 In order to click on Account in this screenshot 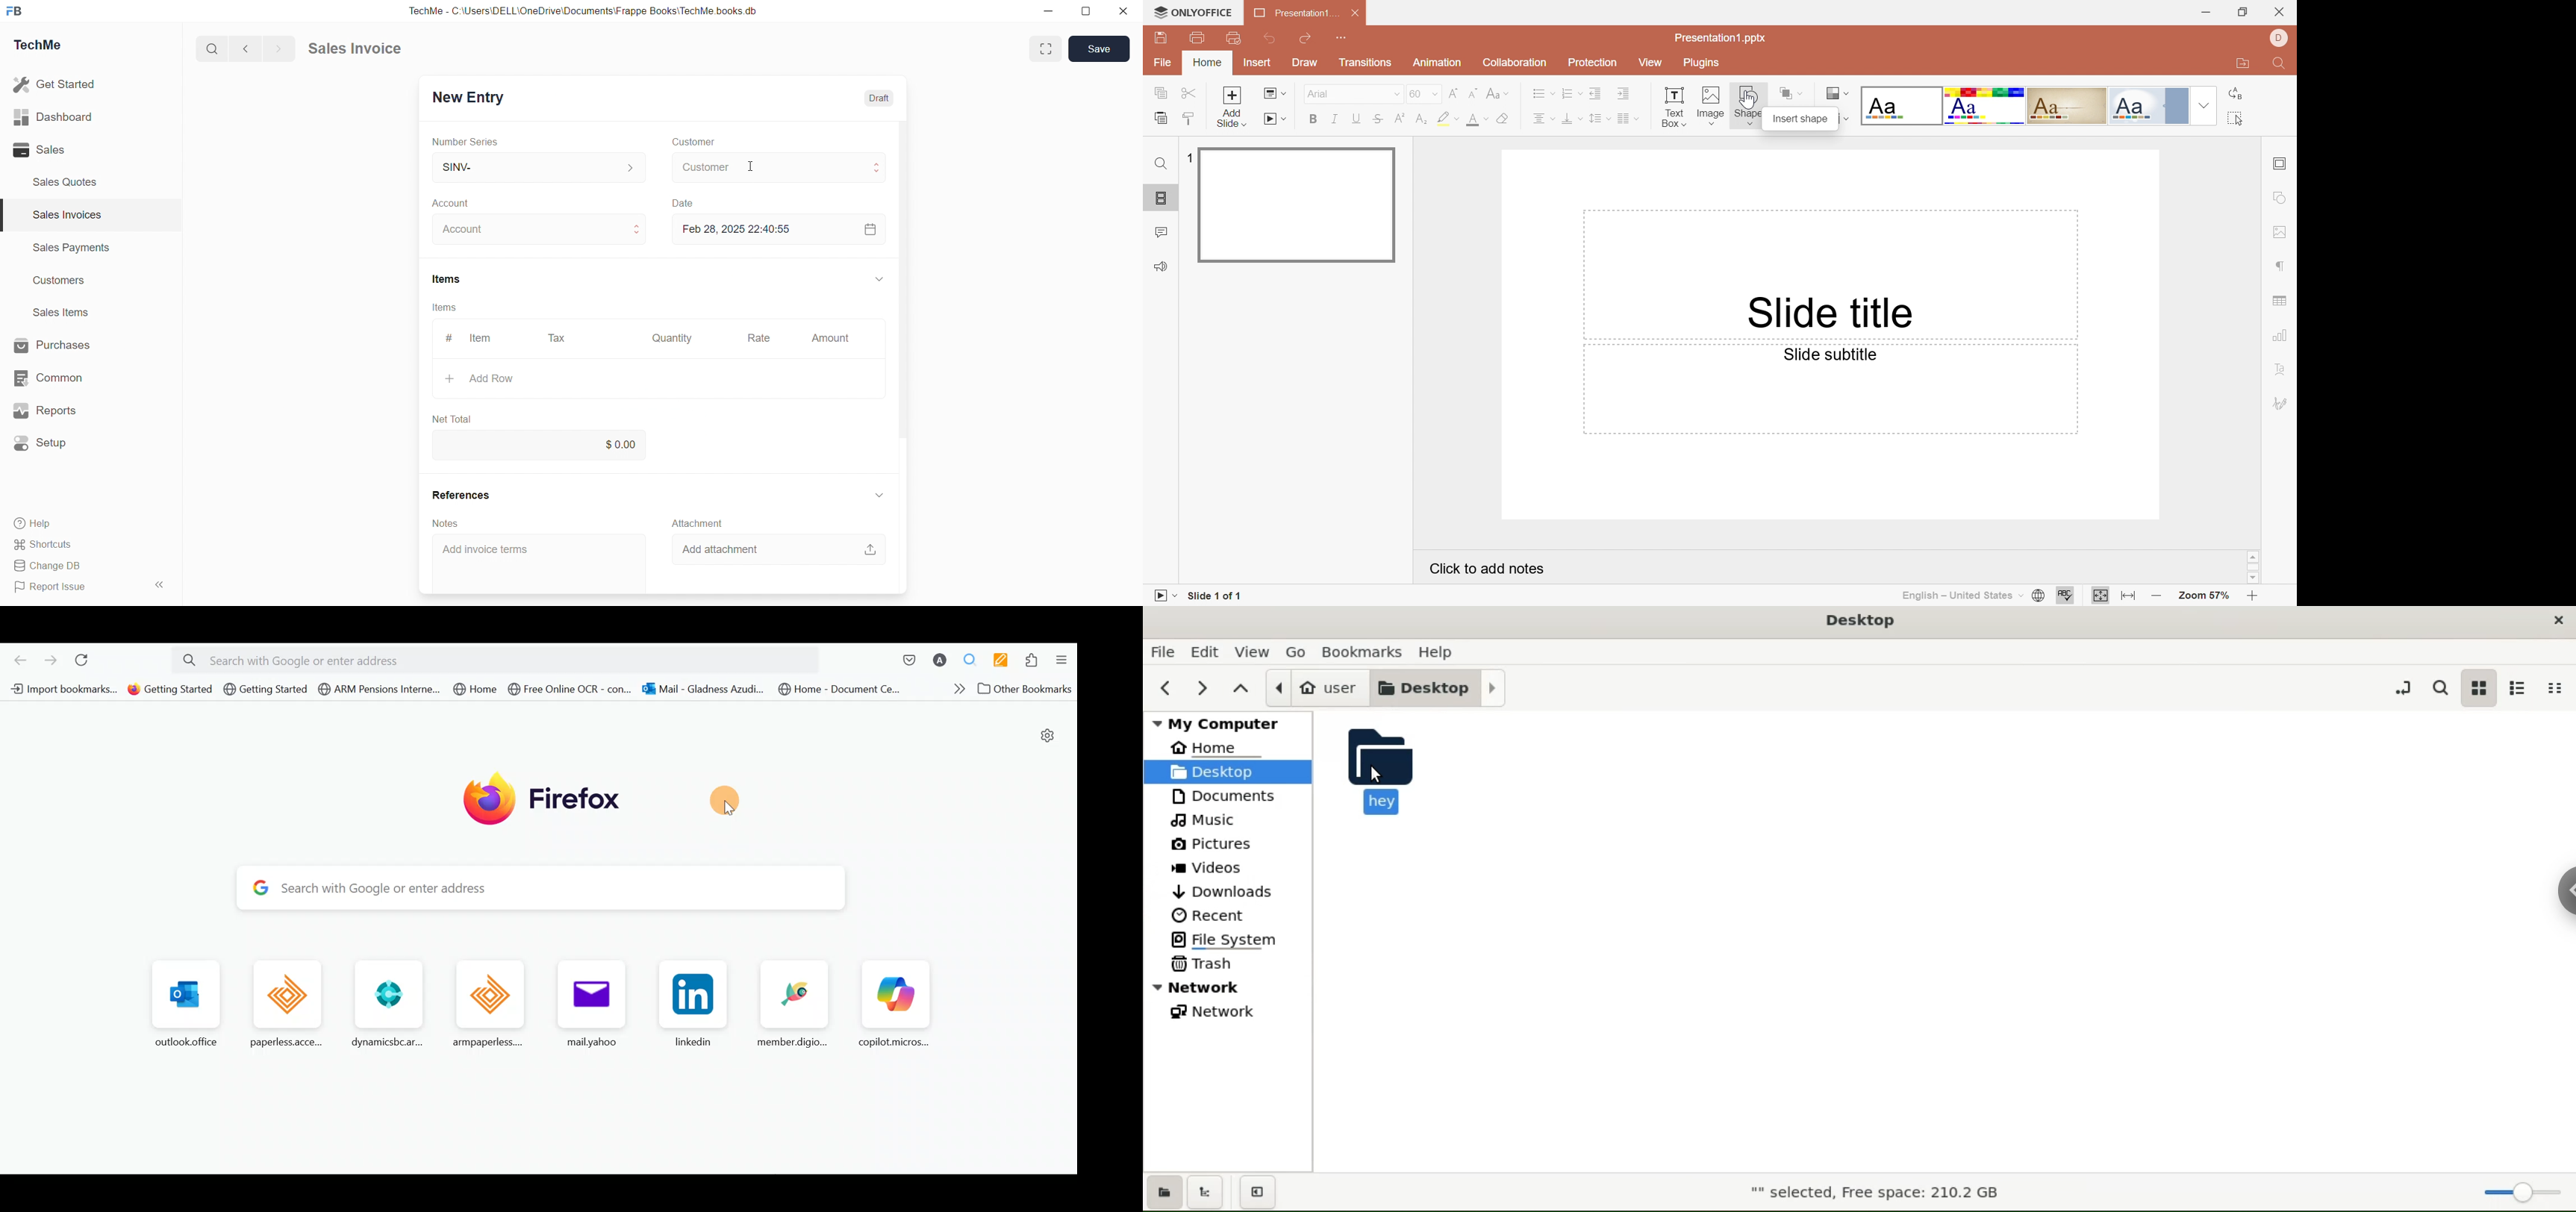, I will do `click(541, 229)`.